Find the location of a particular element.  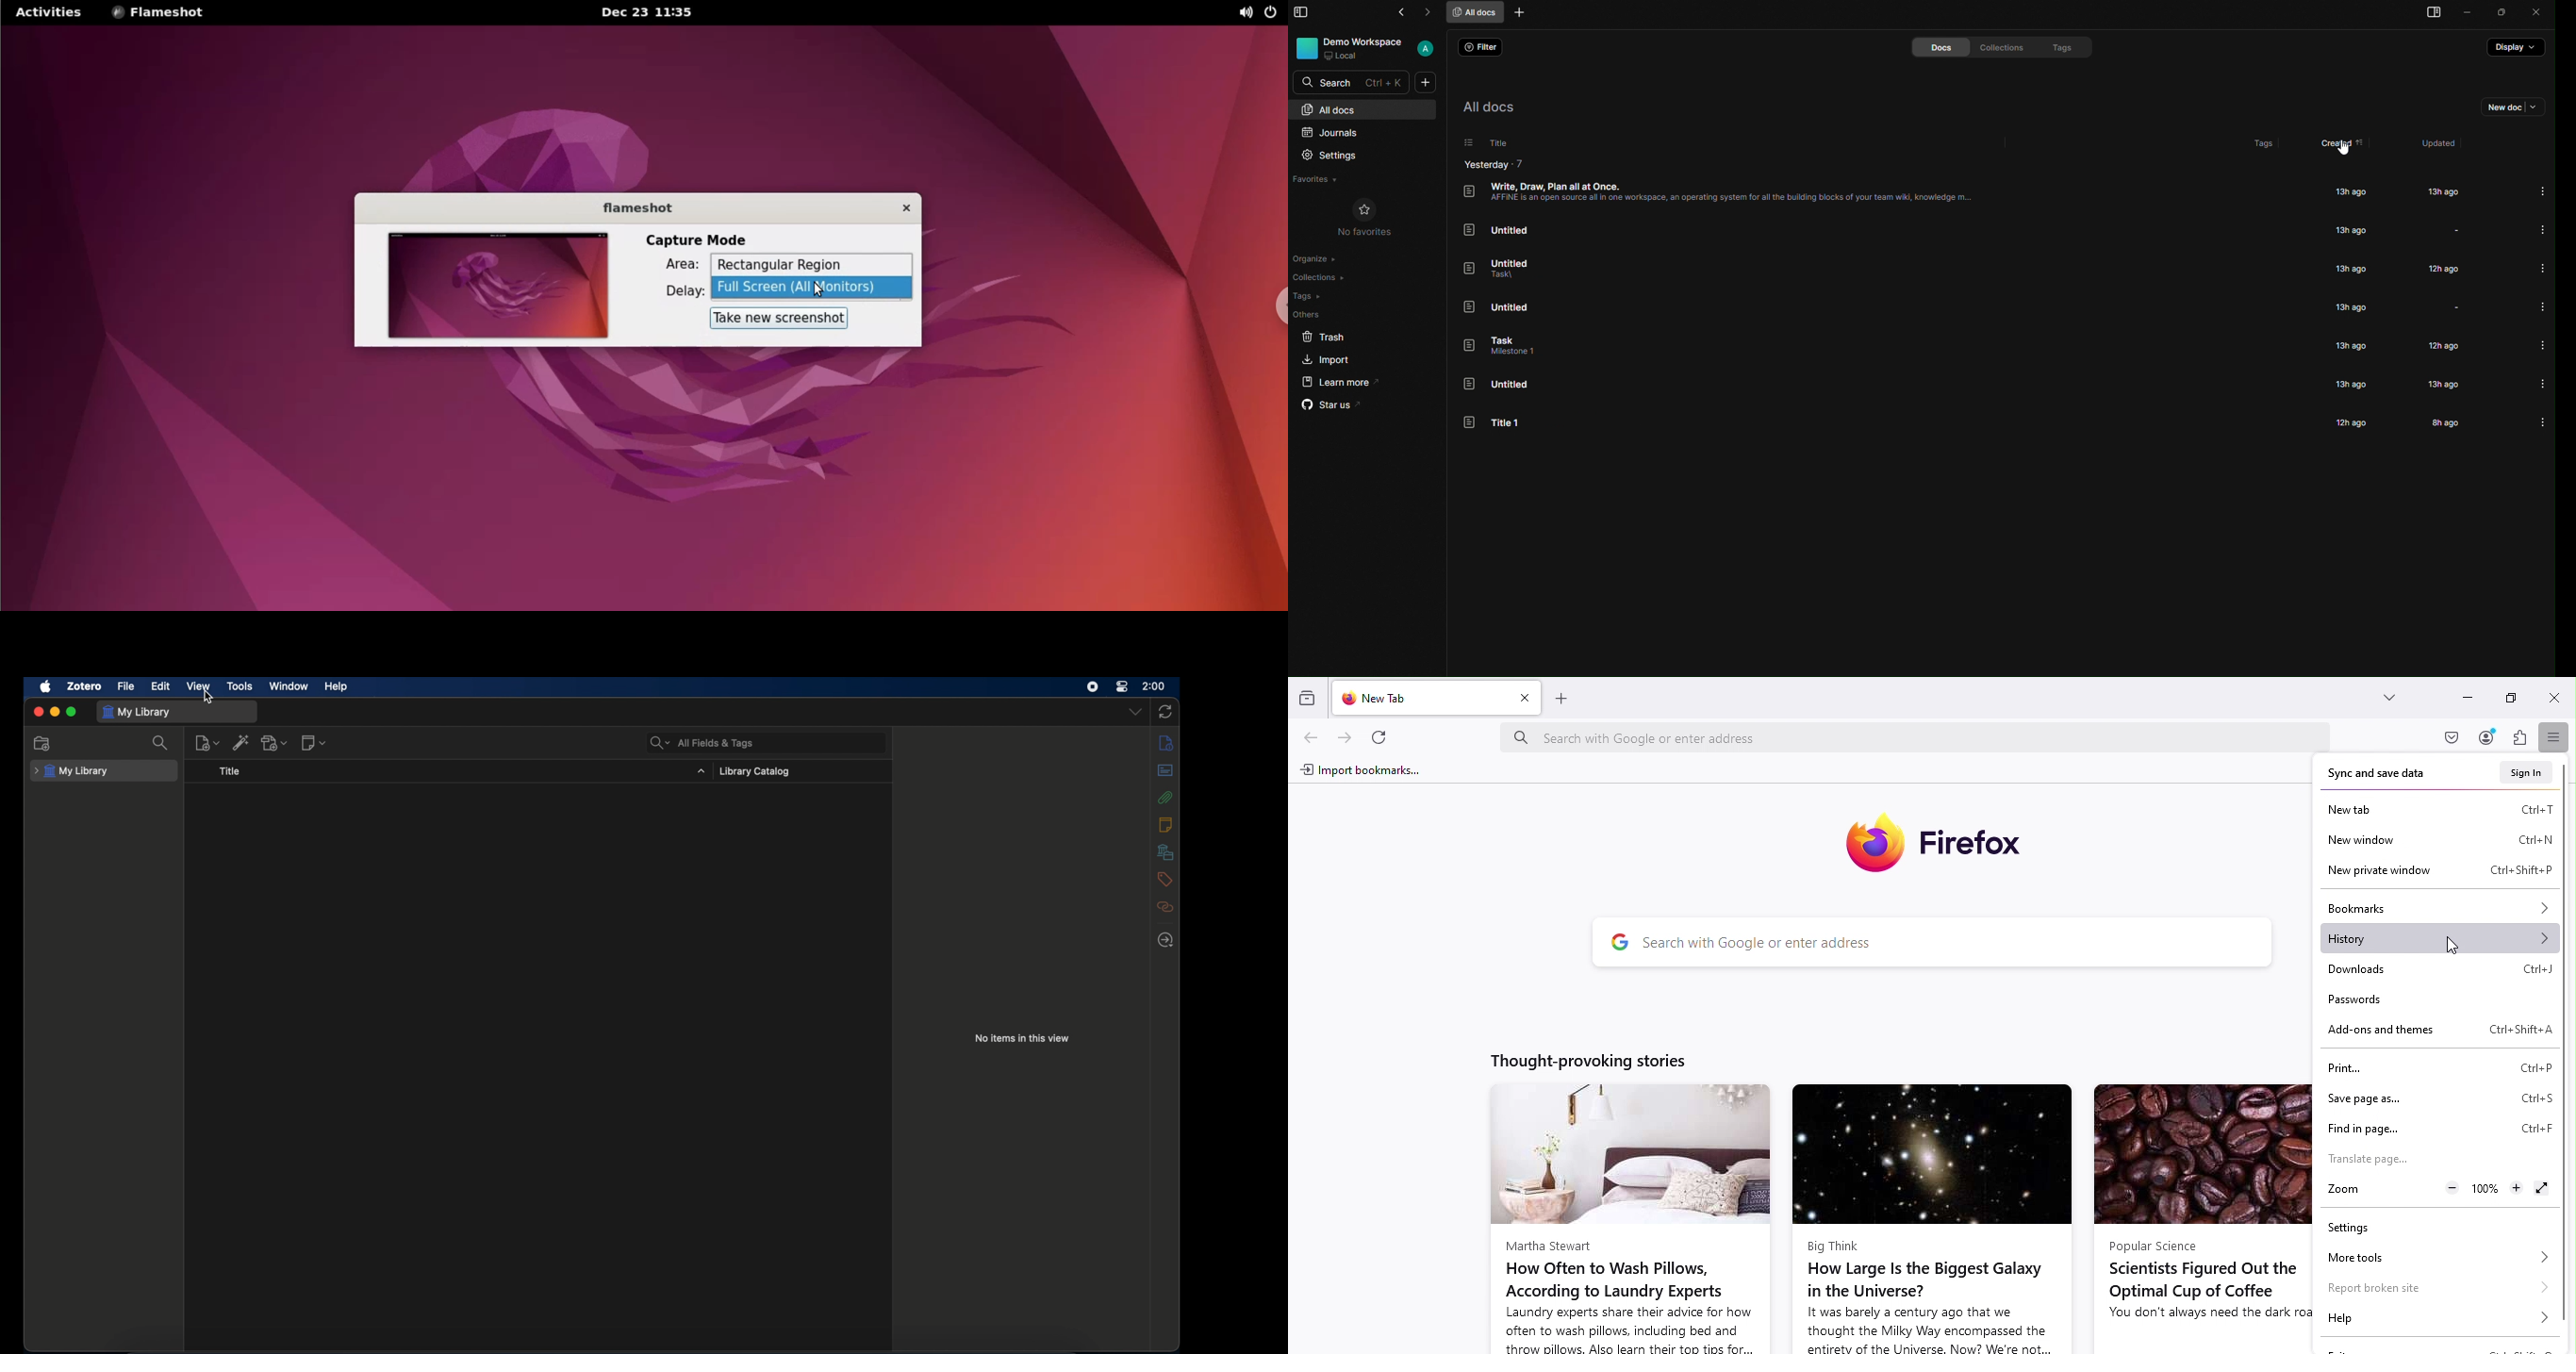

more info is located at coordinates (2542, 228).